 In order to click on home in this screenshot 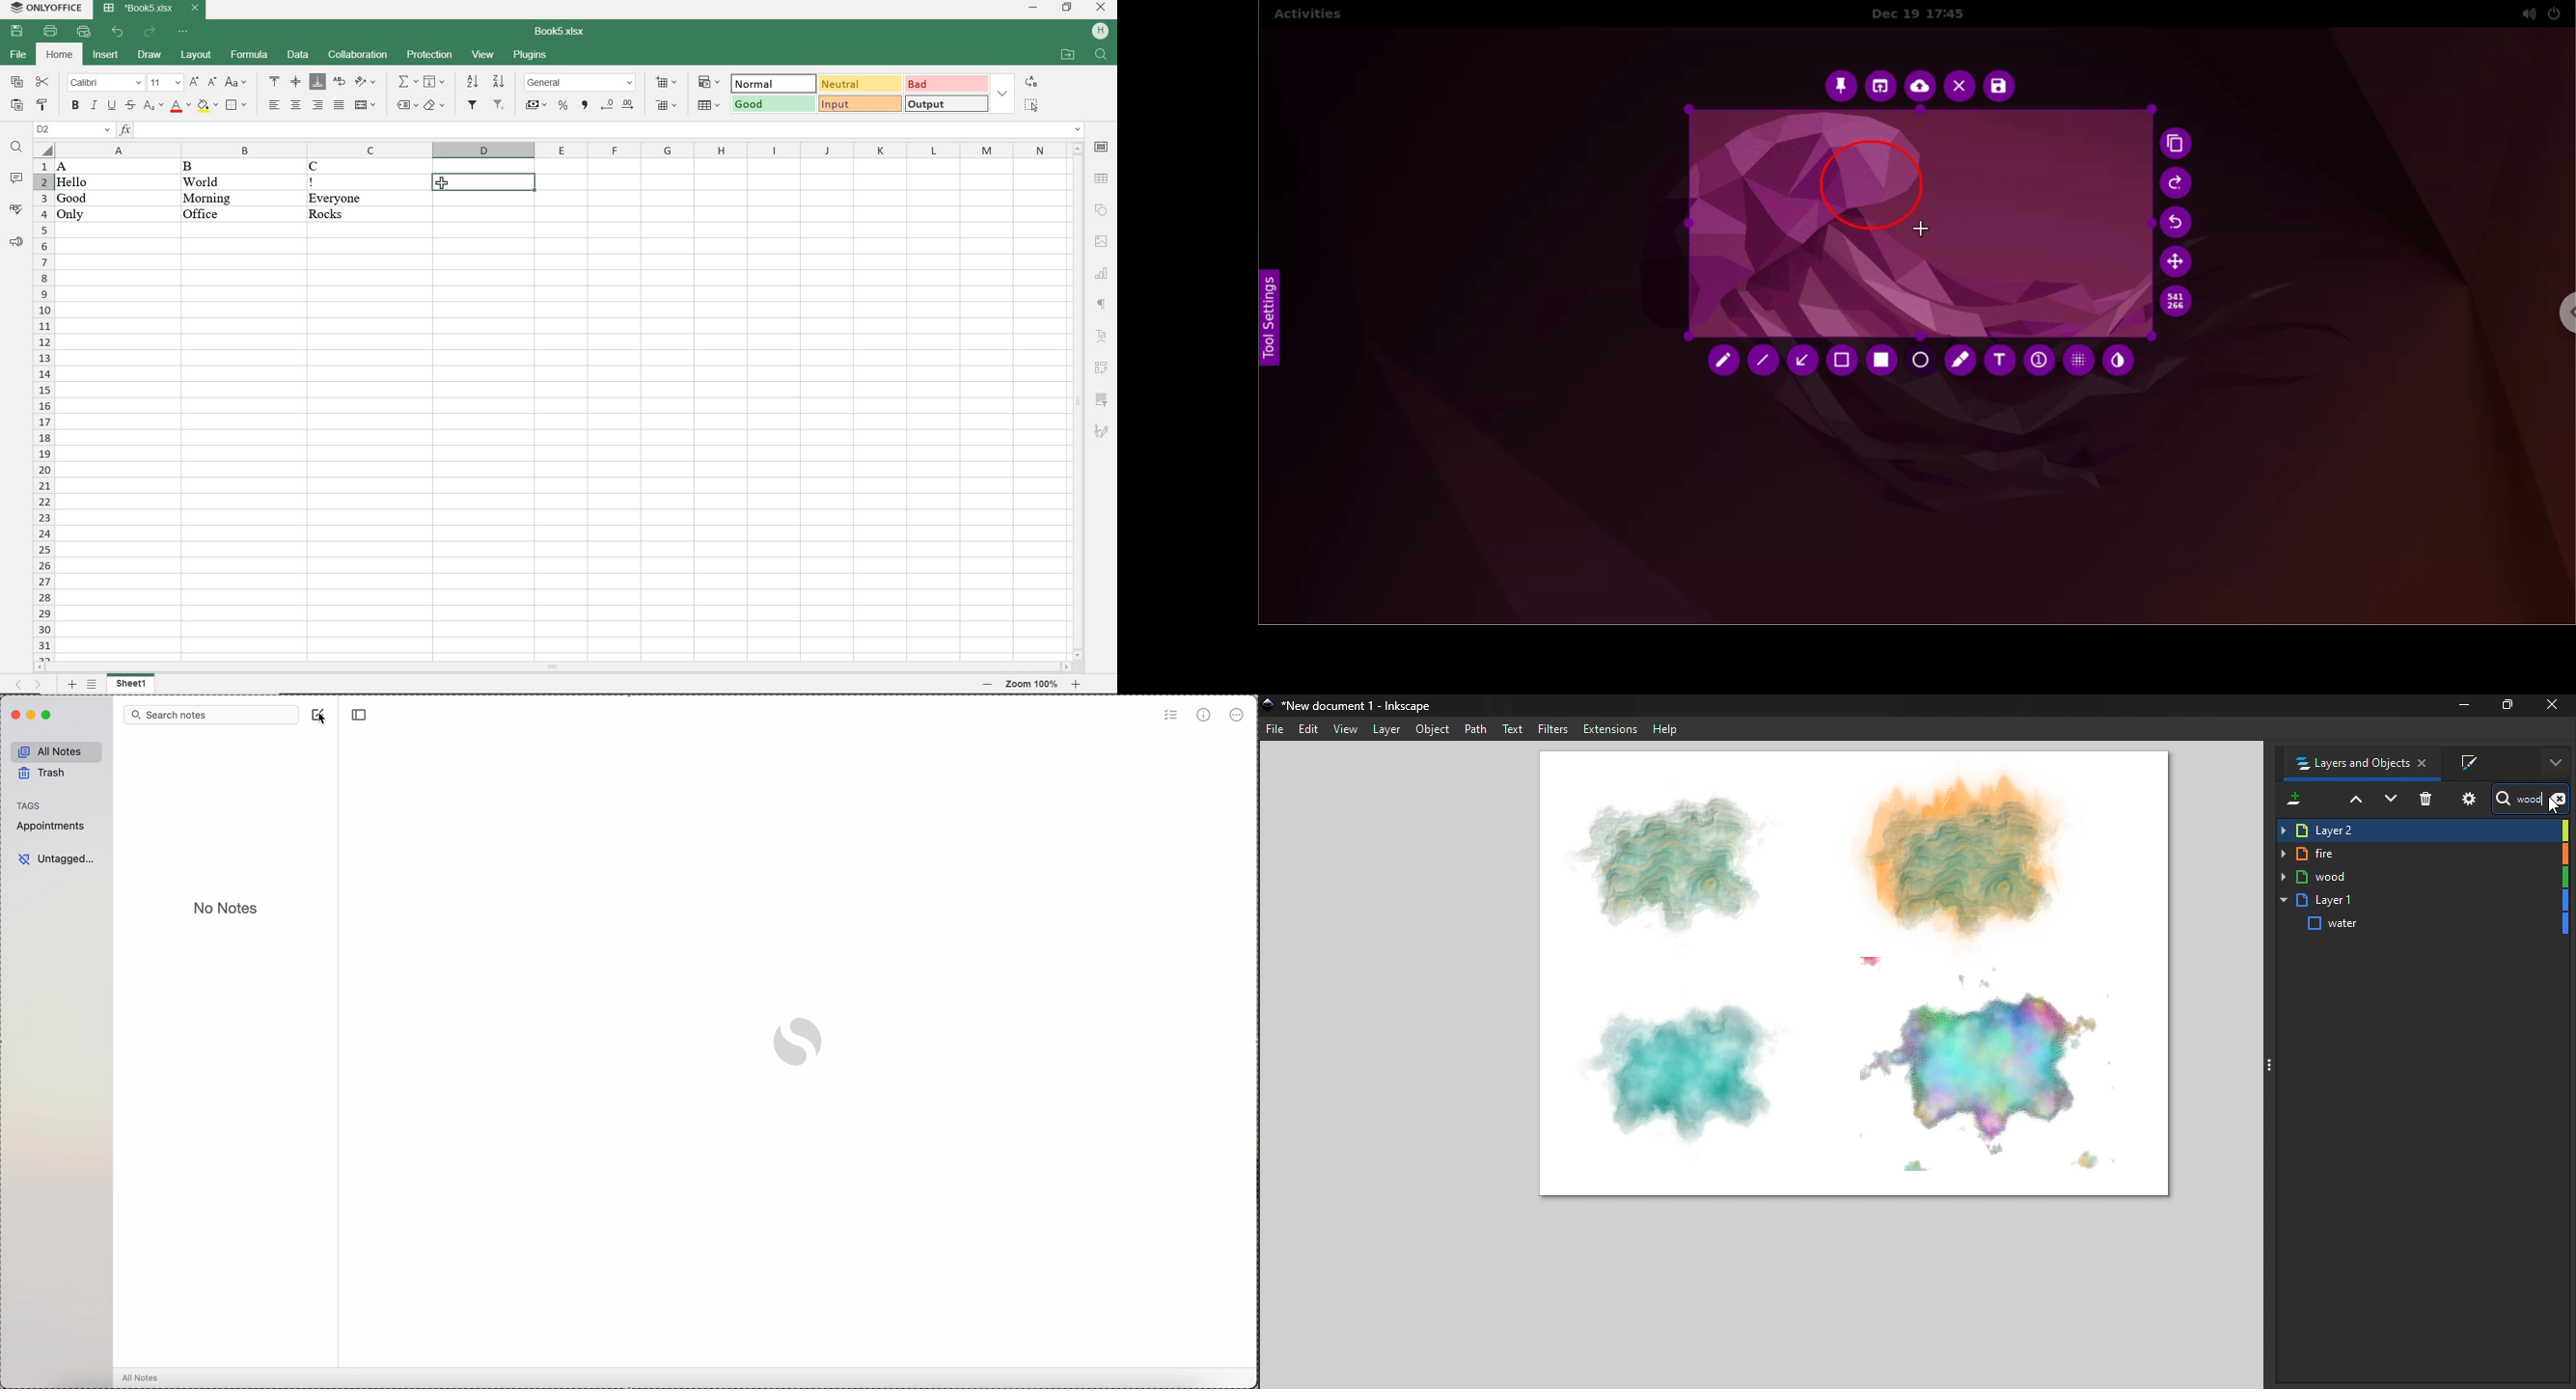, I will do `click(59, 54)`.